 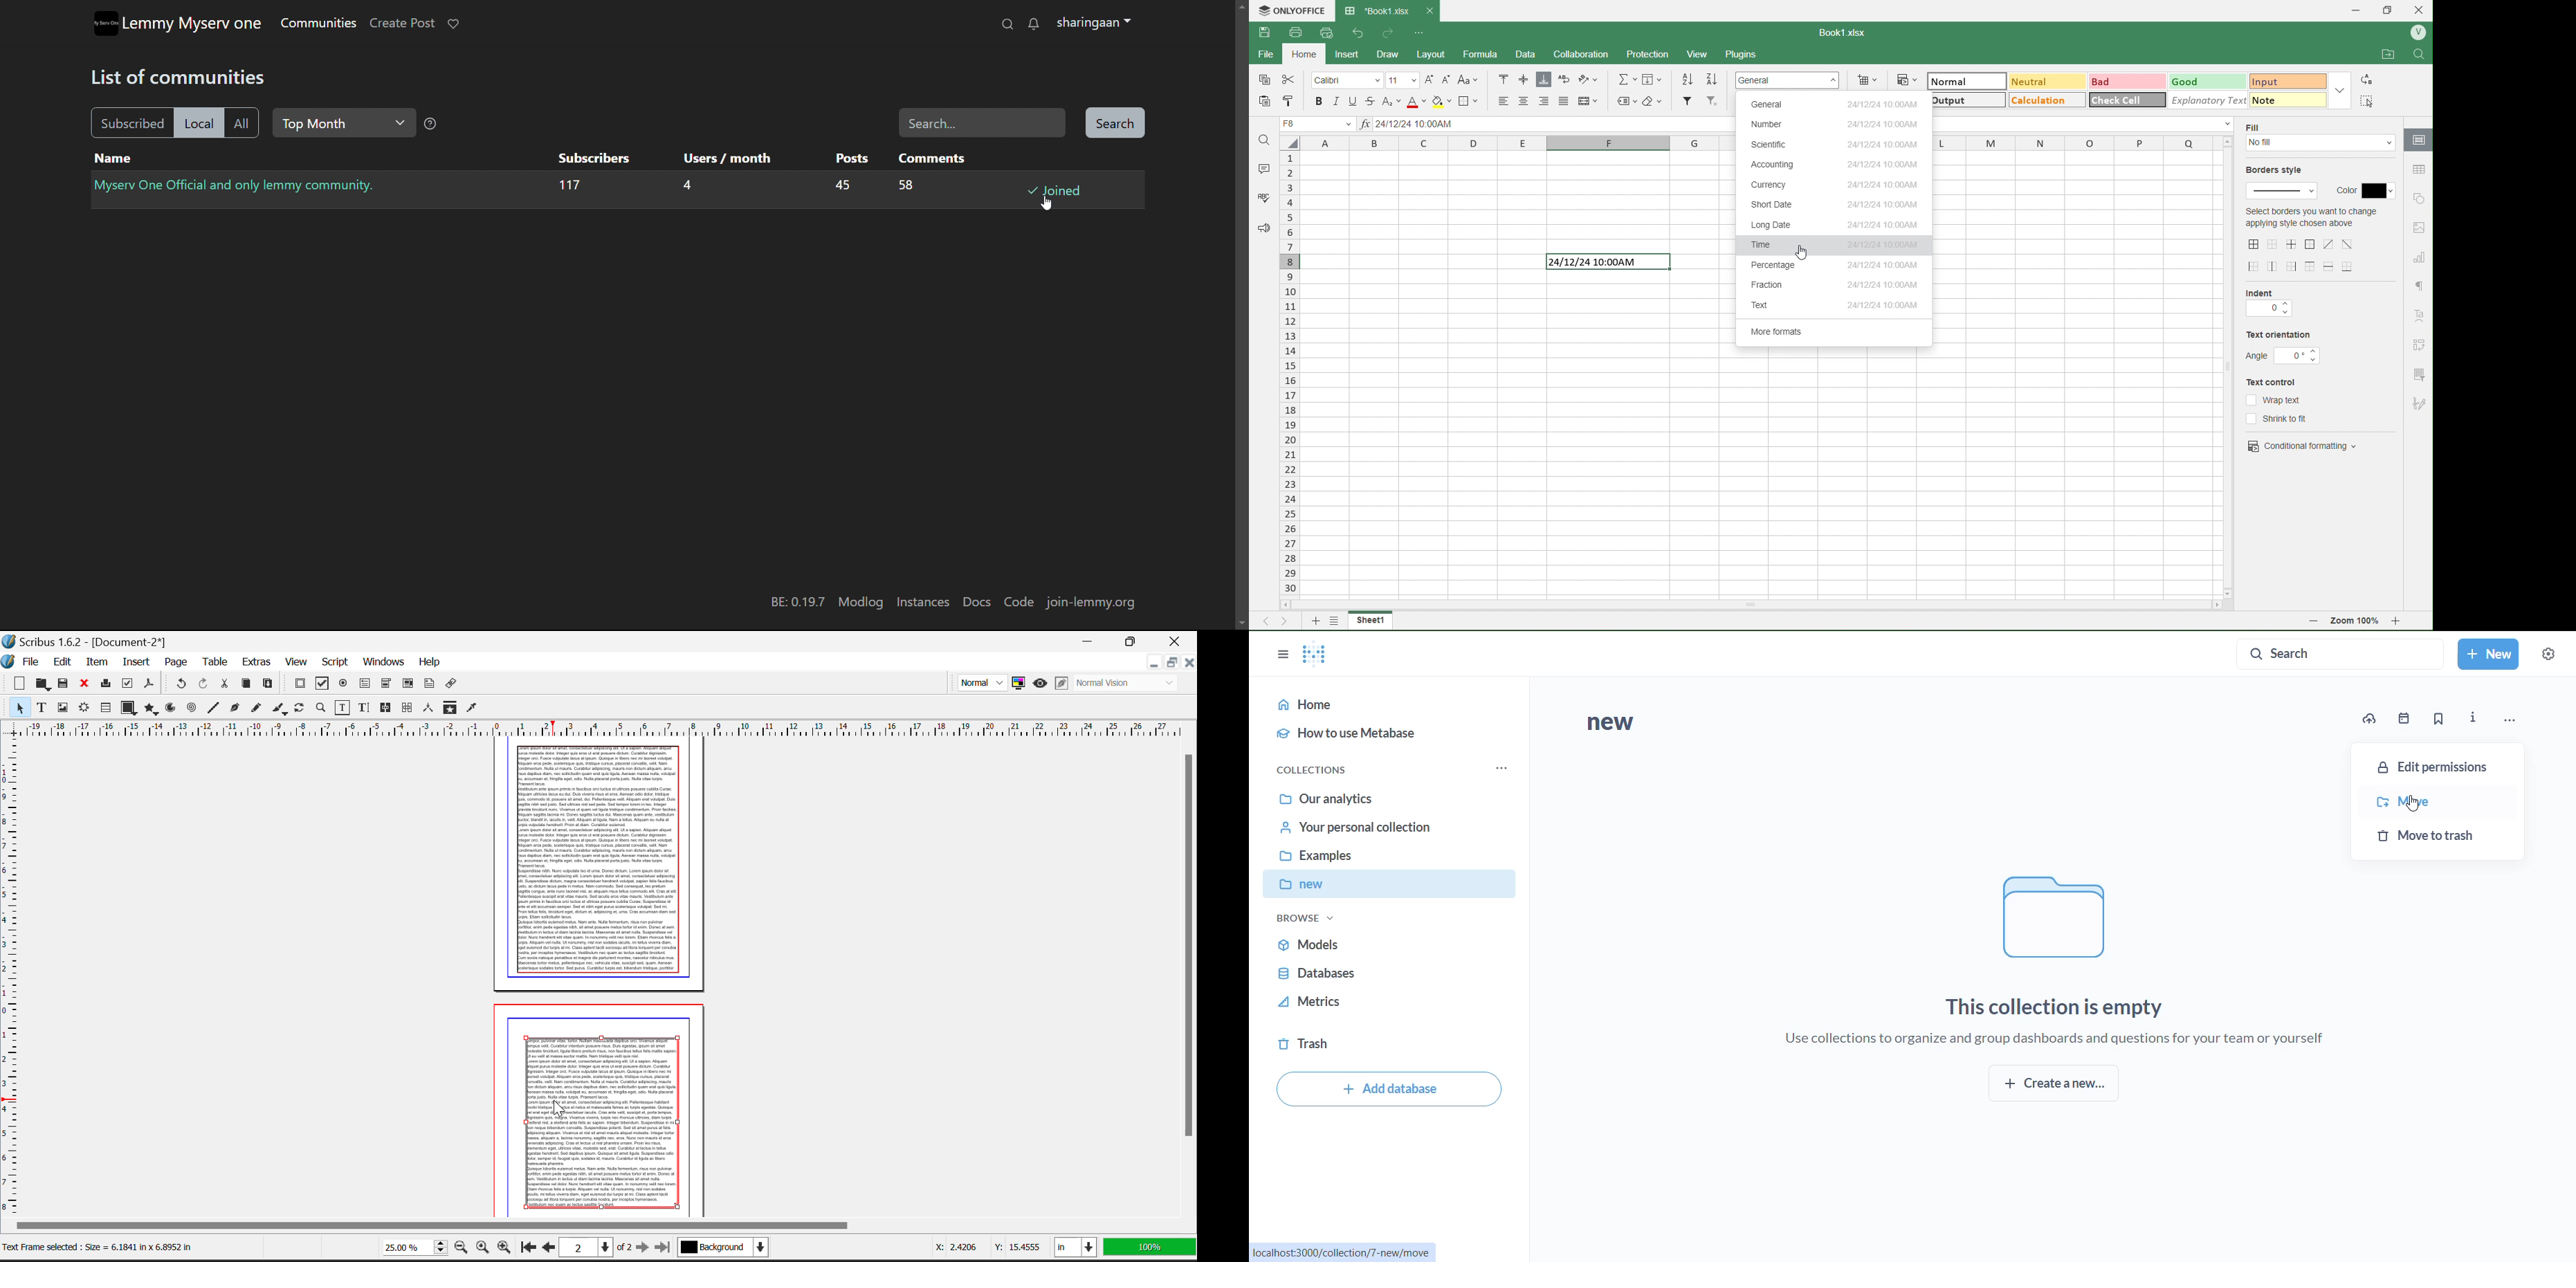 What do you see at coordinates (1290, 80) in the screenshot?
I see `Cut` at bounding box center [1290, 80].